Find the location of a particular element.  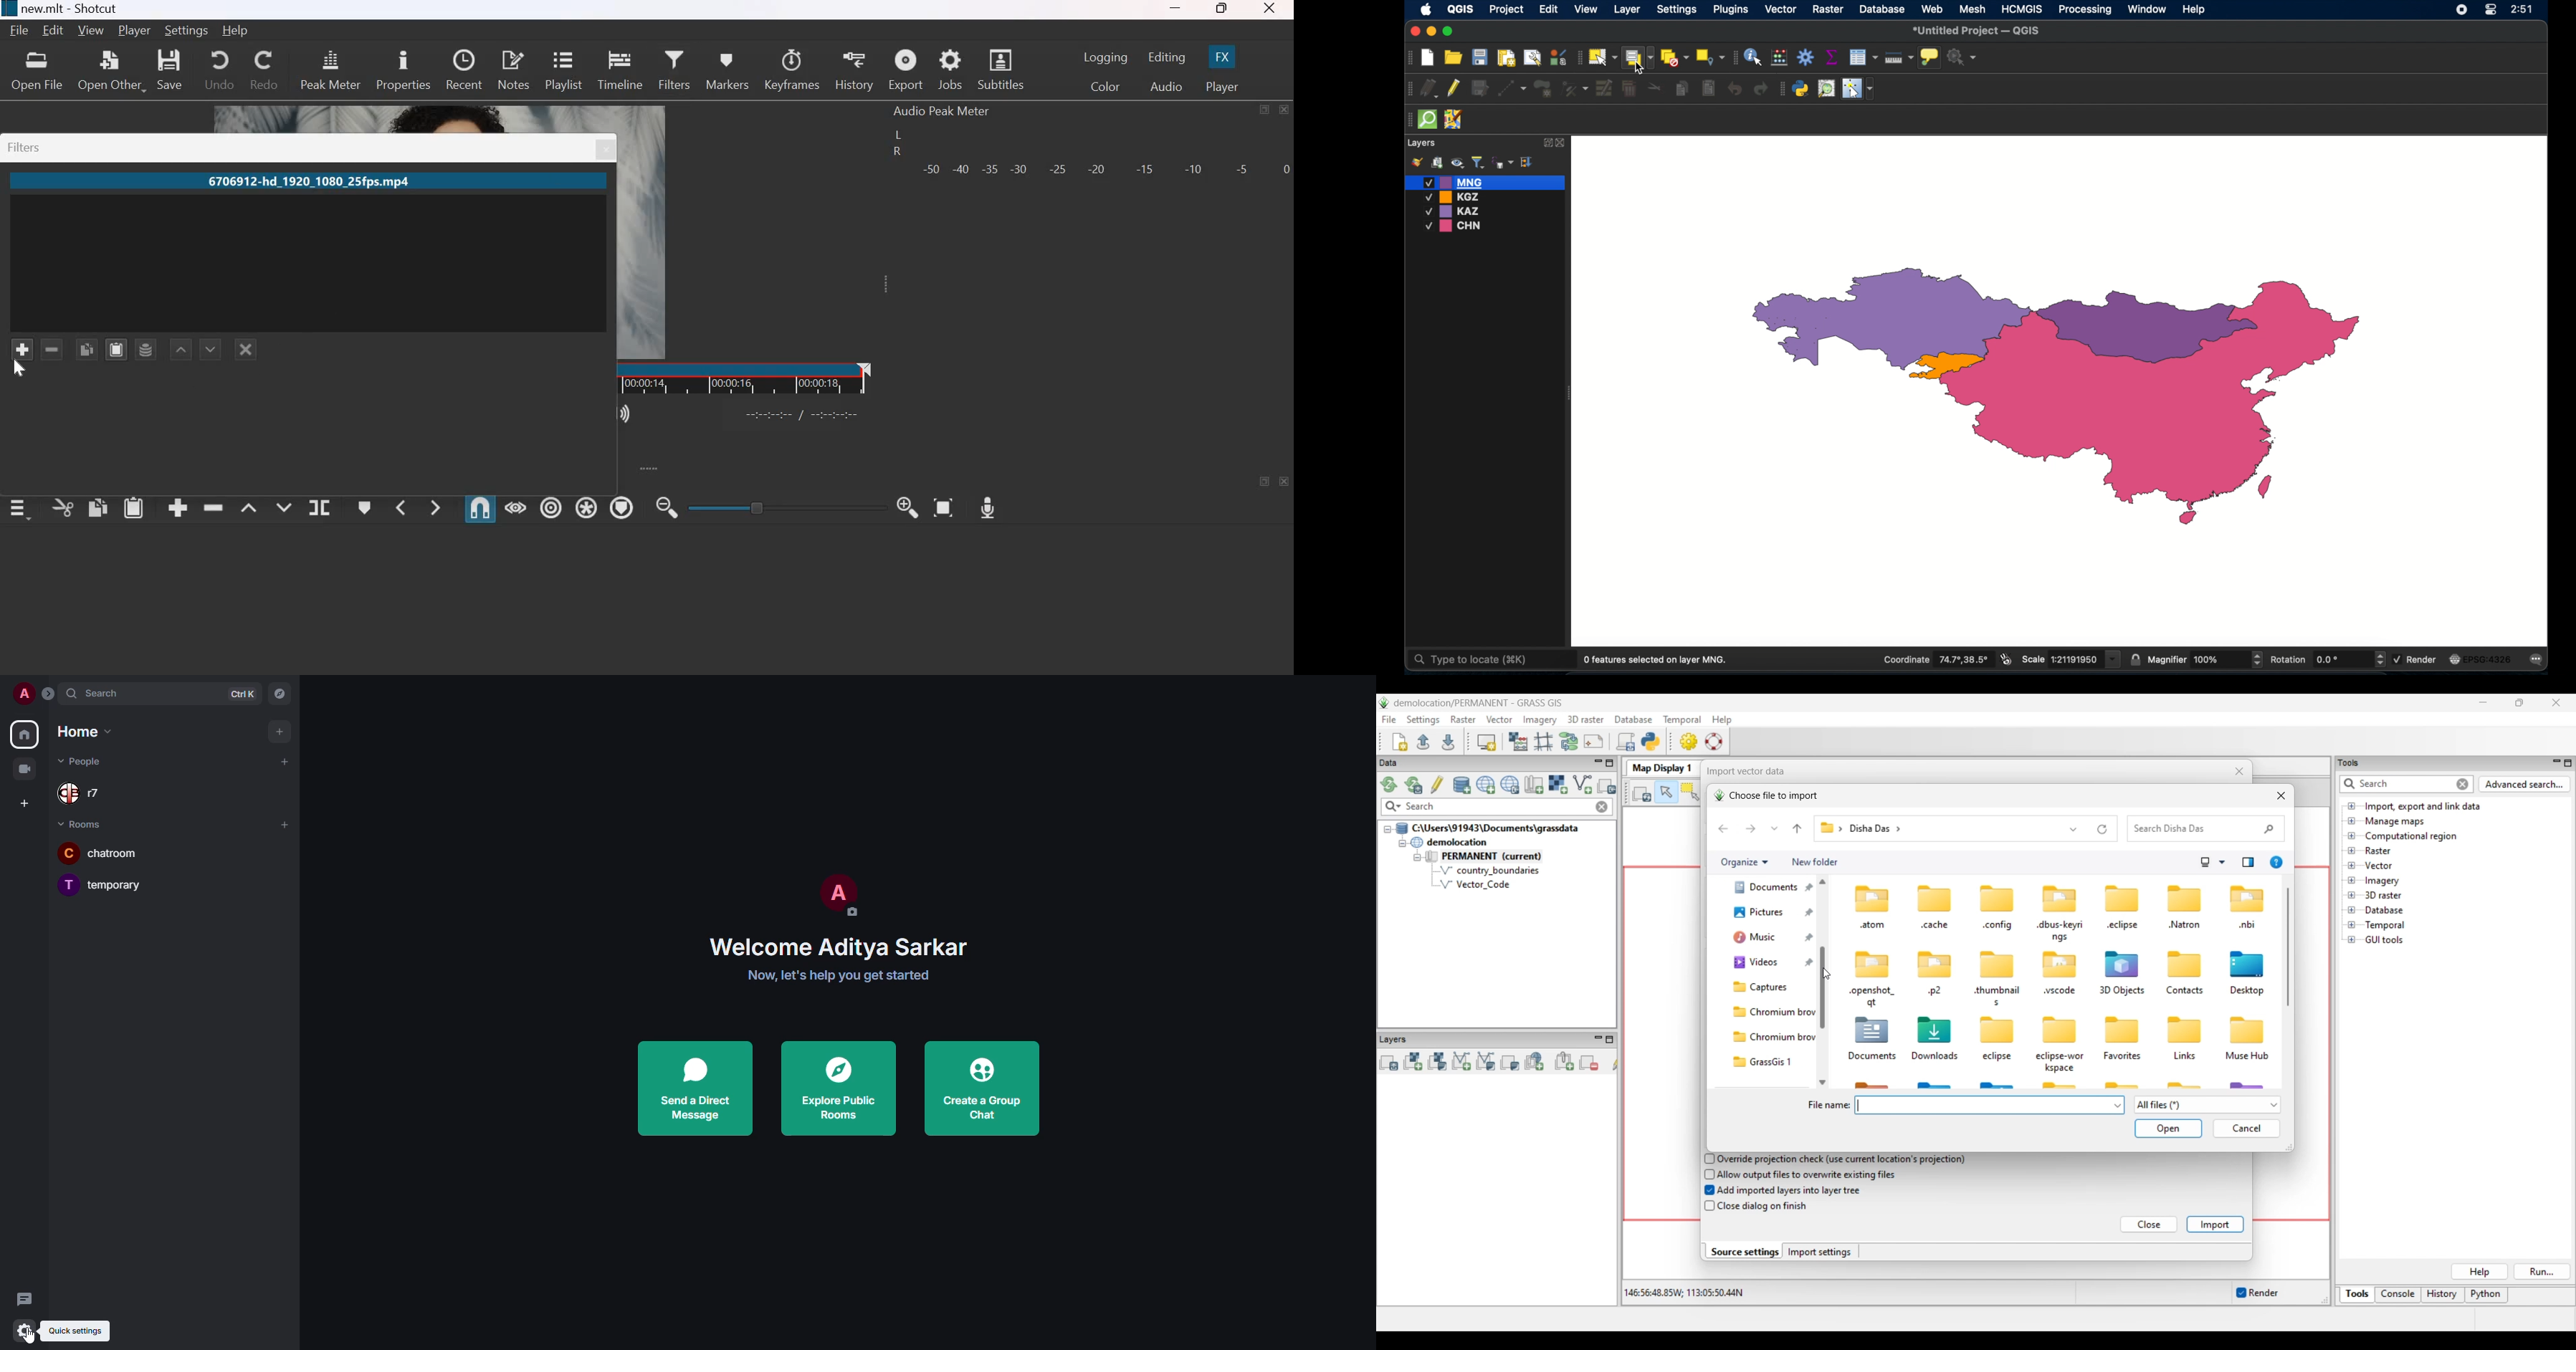

Previous Marker is located at coordinates (400, 507).